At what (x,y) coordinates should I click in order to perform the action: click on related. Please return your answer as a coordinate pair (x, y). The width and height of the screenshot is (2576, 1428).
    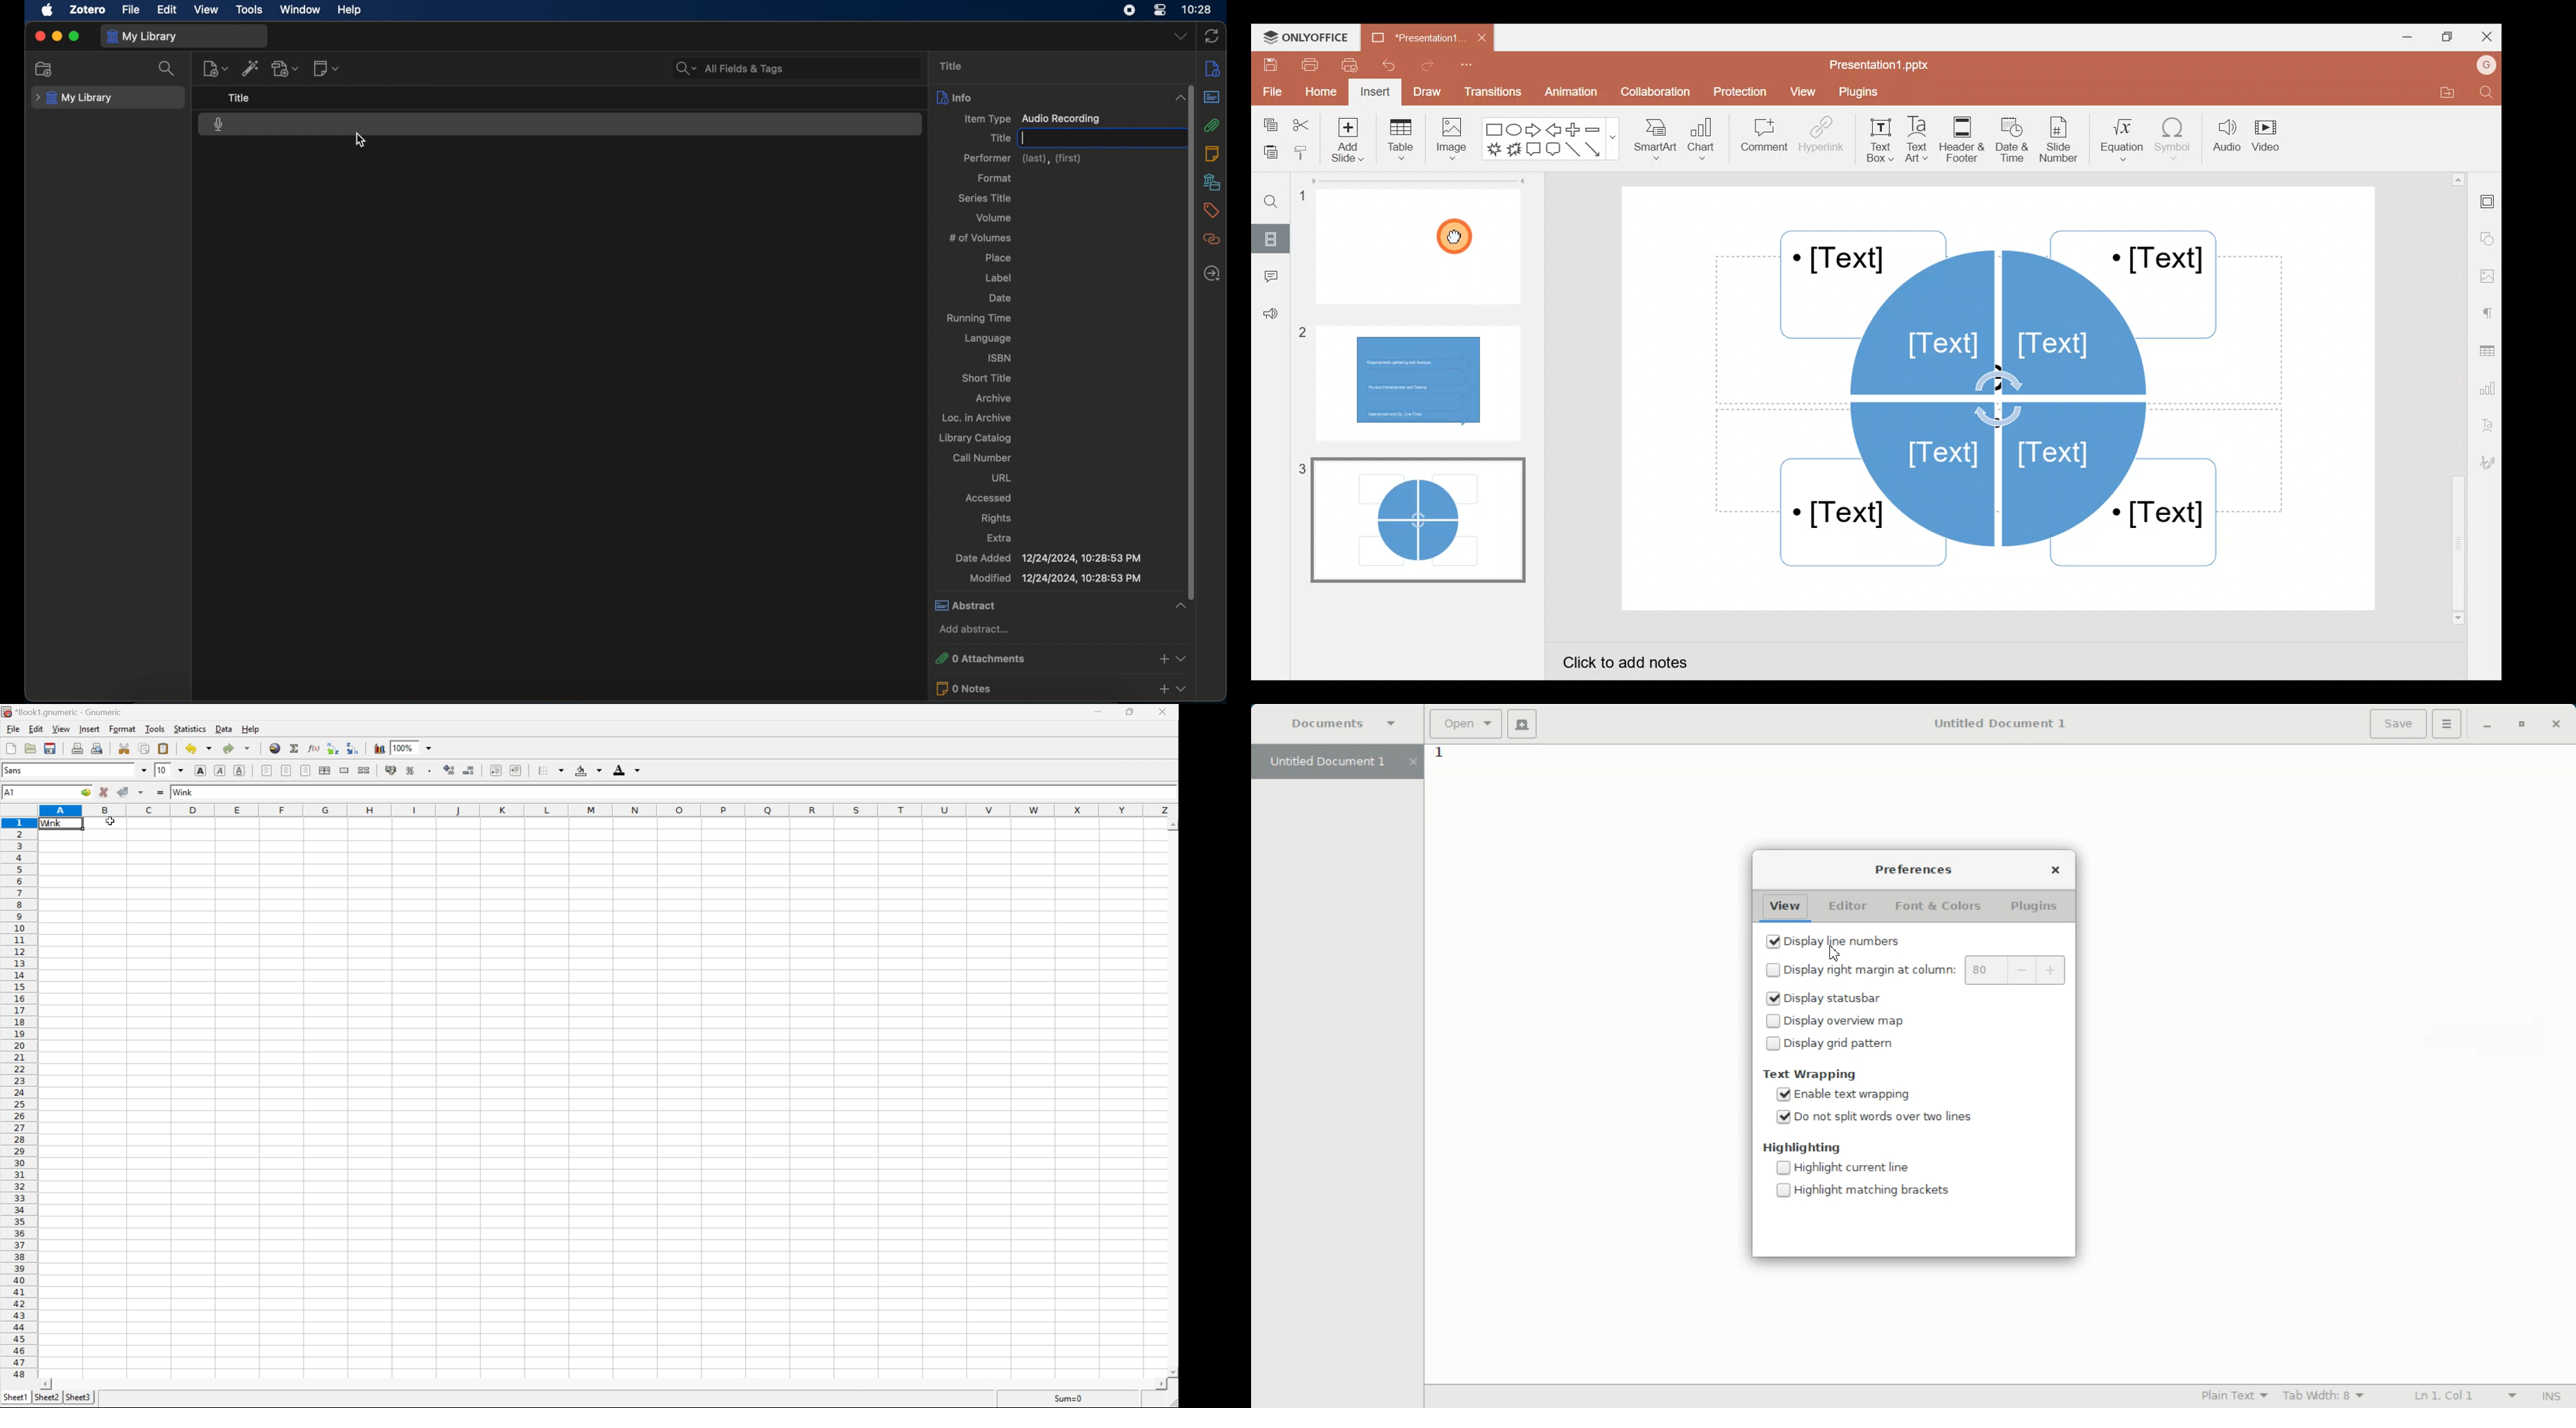
    Looking at the image, I should click on (1215, 239).